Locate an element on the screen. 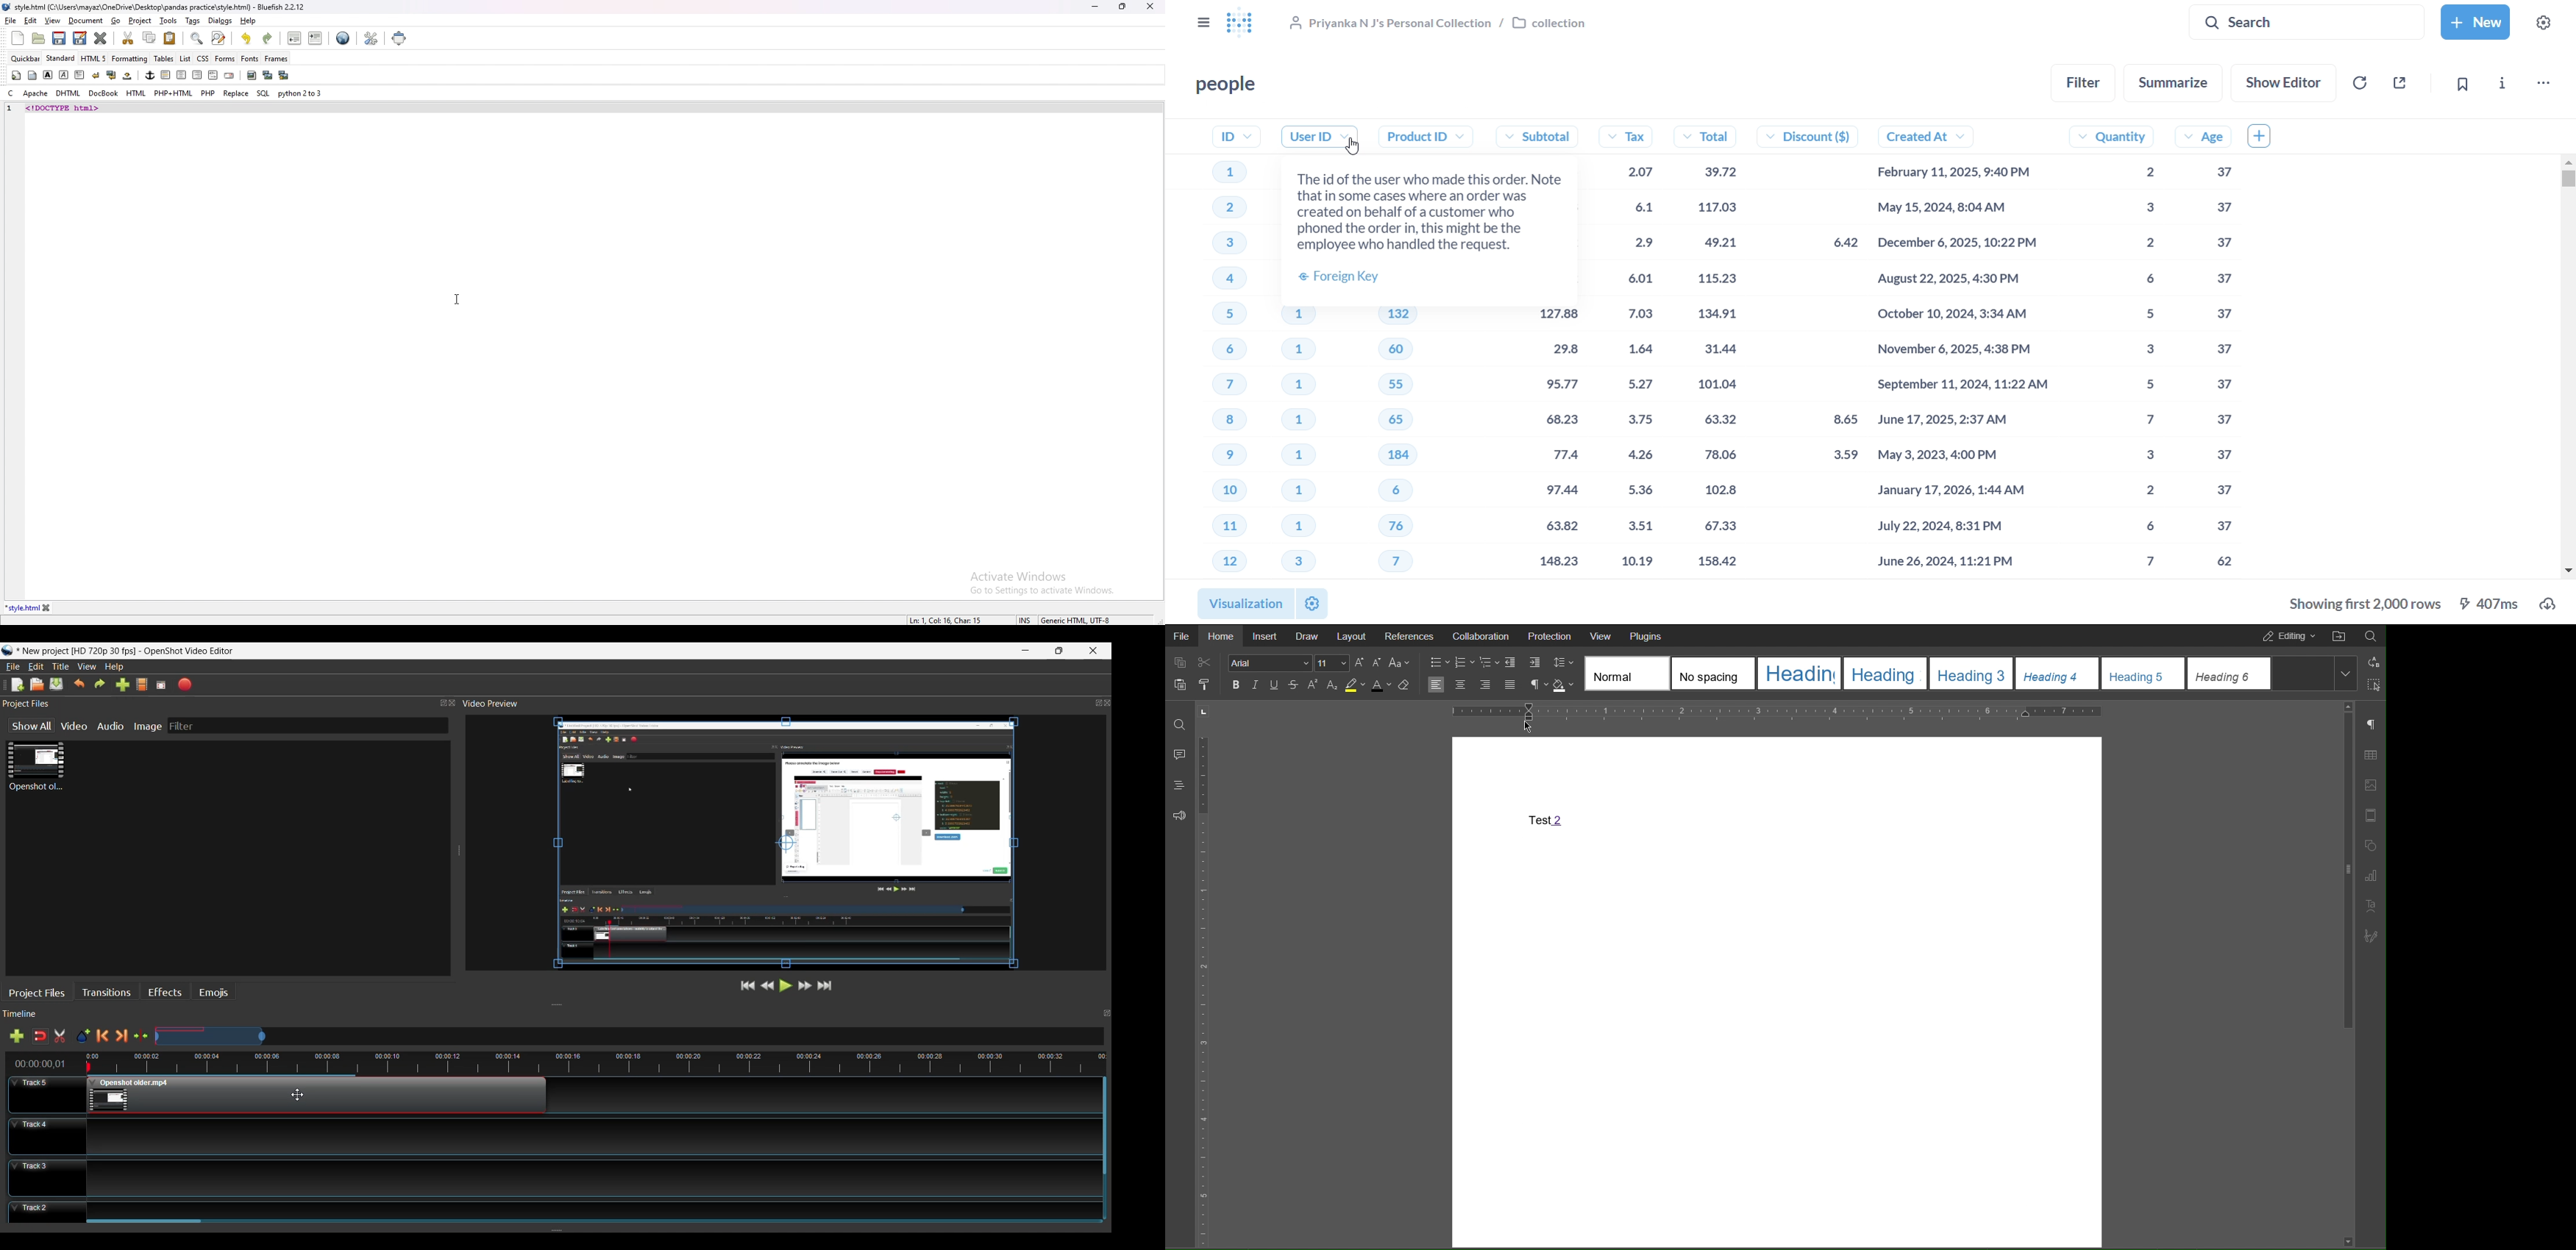 The width and height of the screenshot is (2576, 1260). Heading 5 is located at coordinates (2144, 673).